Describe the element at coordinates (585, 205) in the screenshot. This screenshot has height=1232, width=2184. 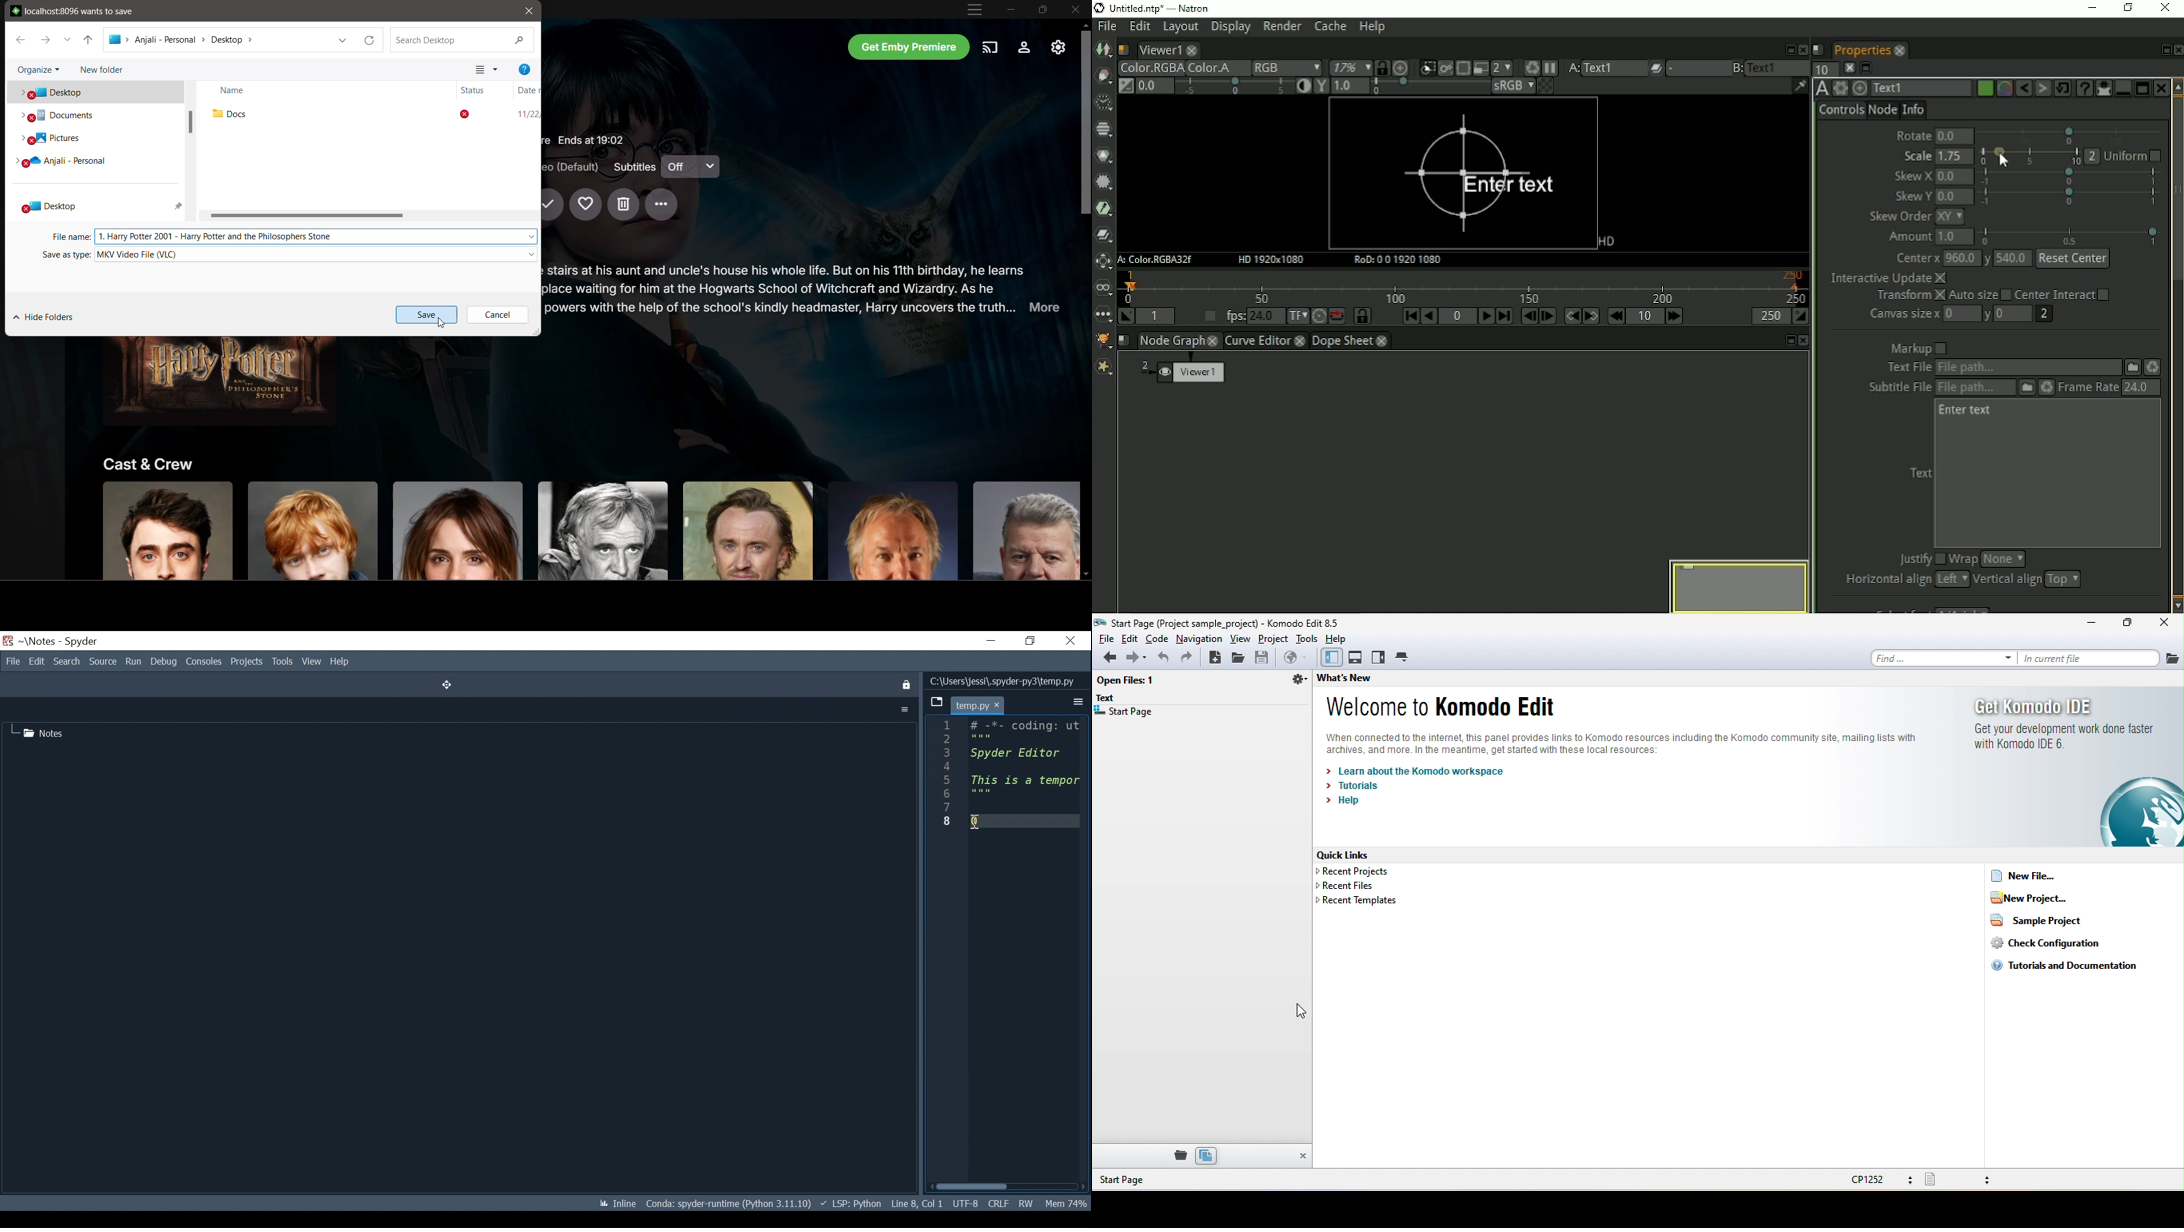
I see `Add to Favorites` at that location.